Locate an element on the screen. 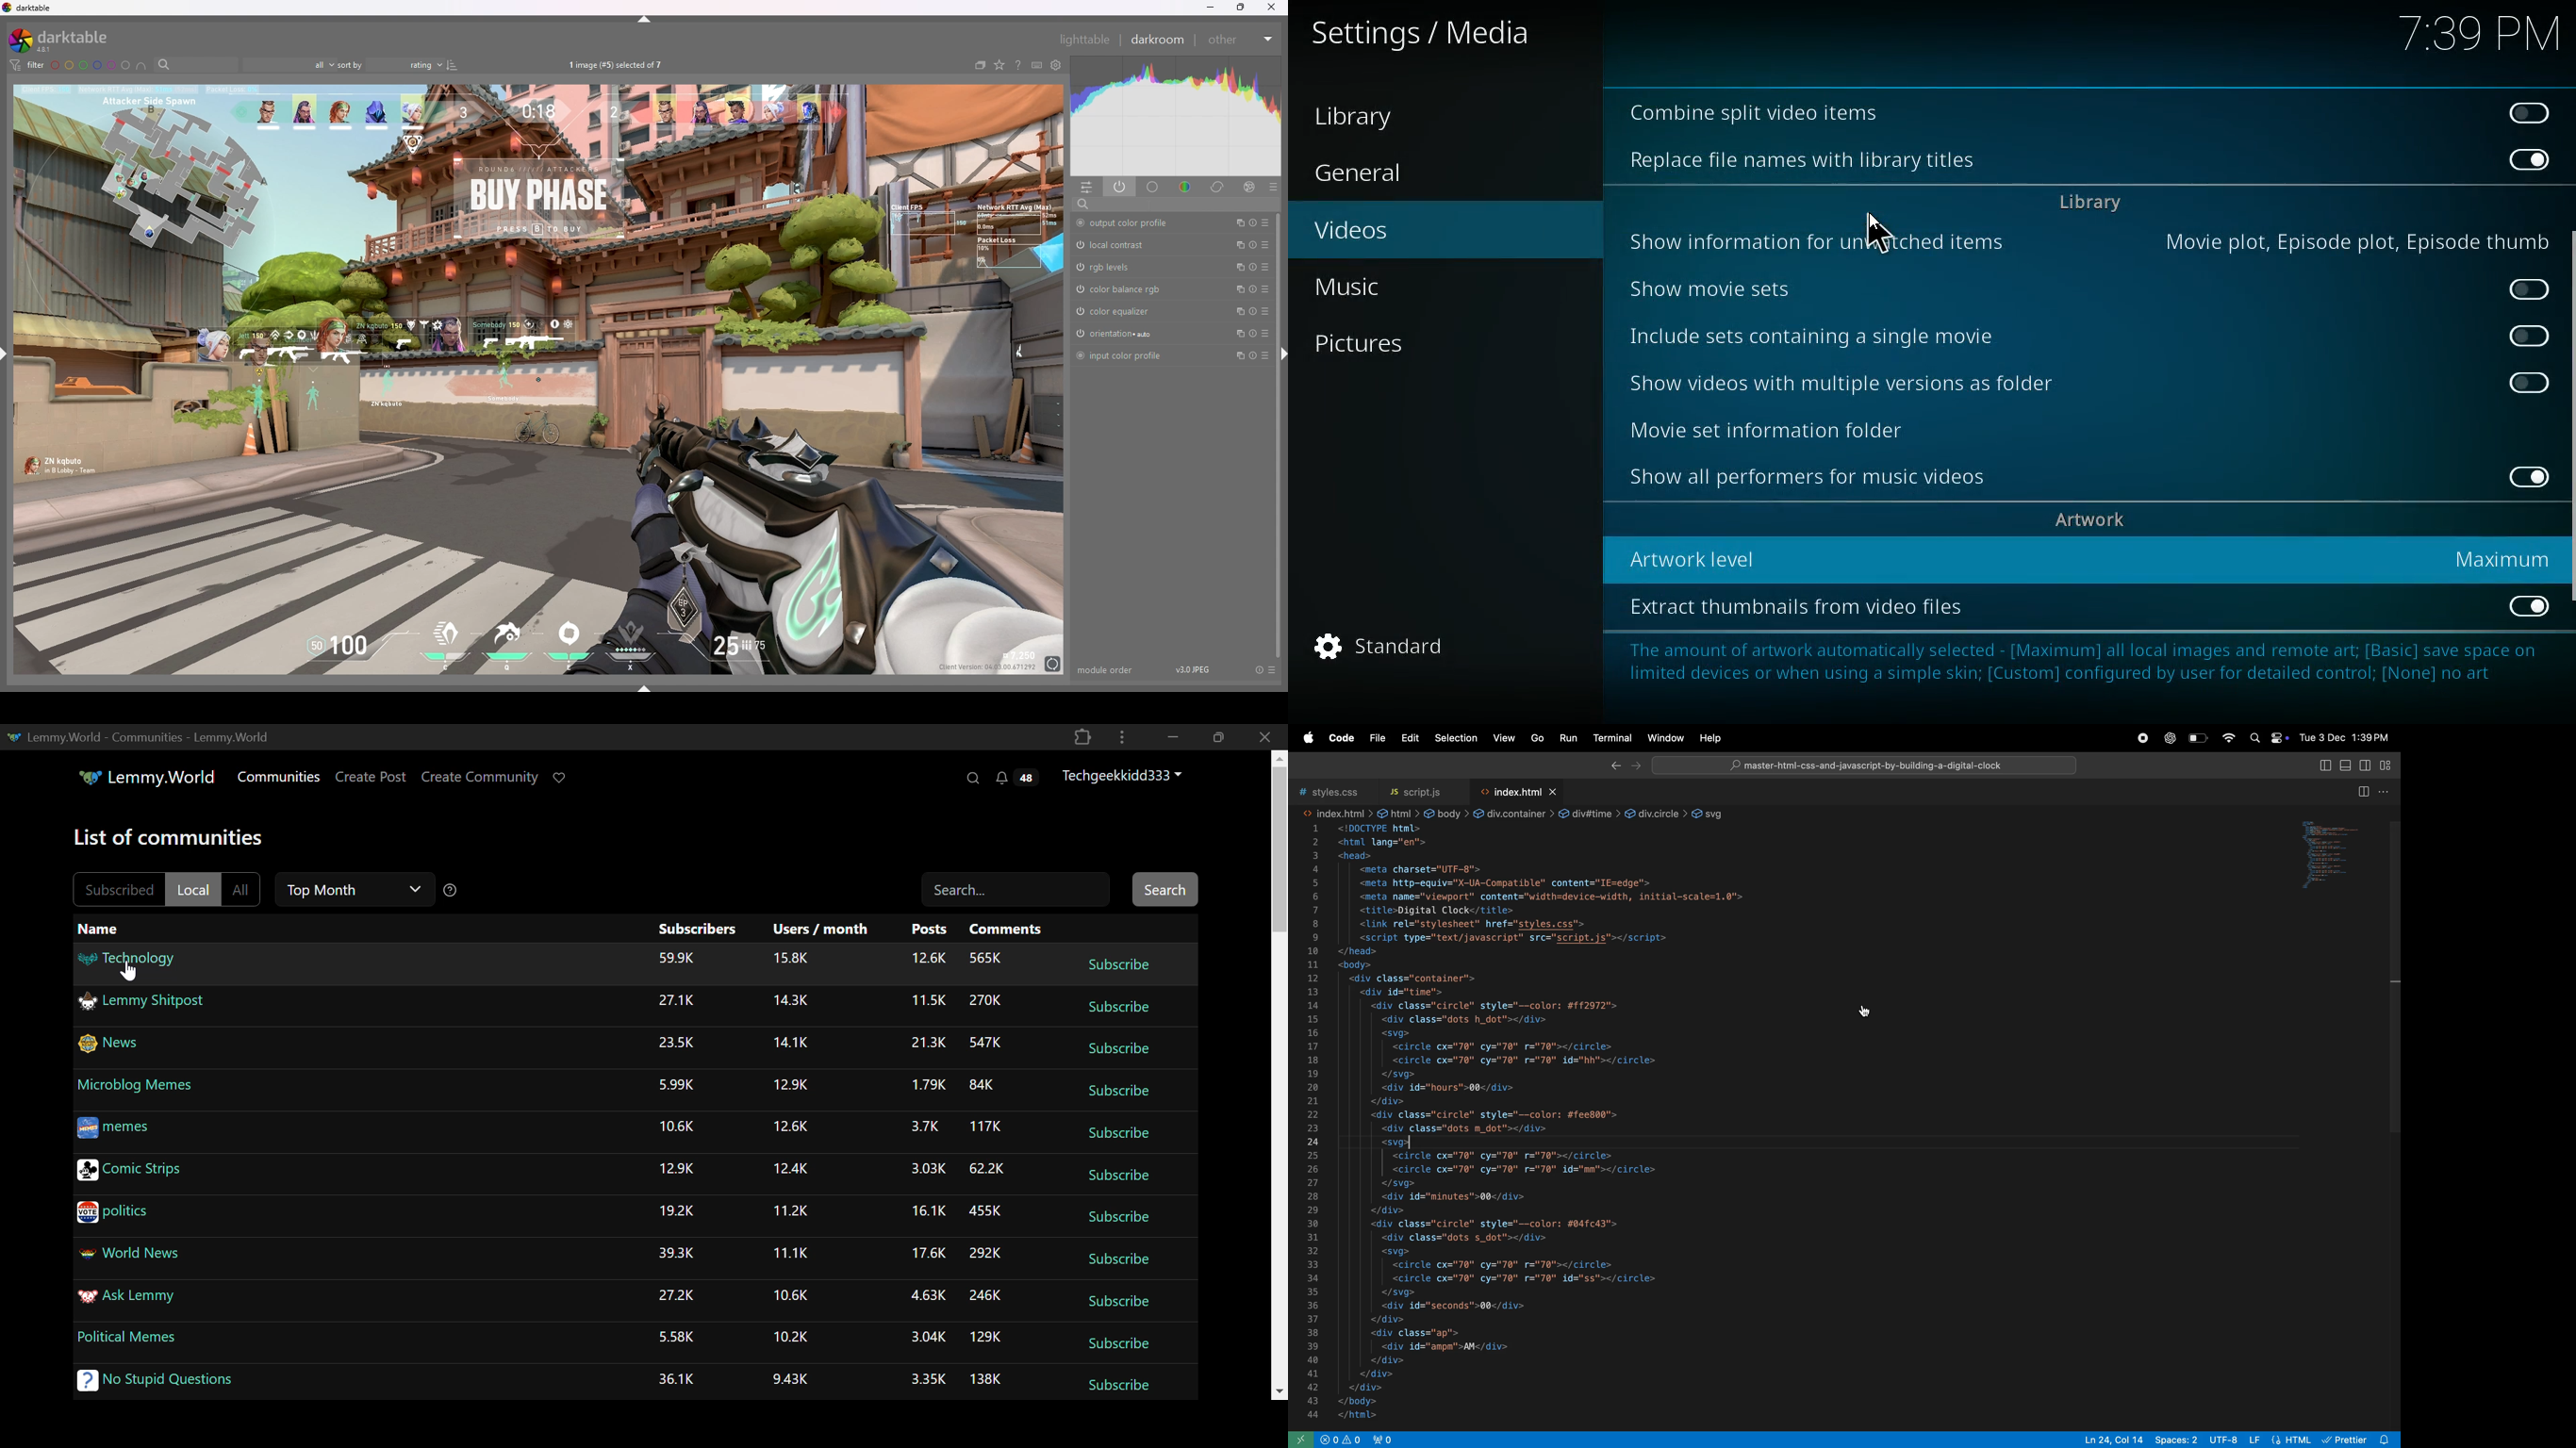 Image resolution: width=2576 pixels, height=1456 pixels. Local Filter Selected is located at coordinates (190, 889).